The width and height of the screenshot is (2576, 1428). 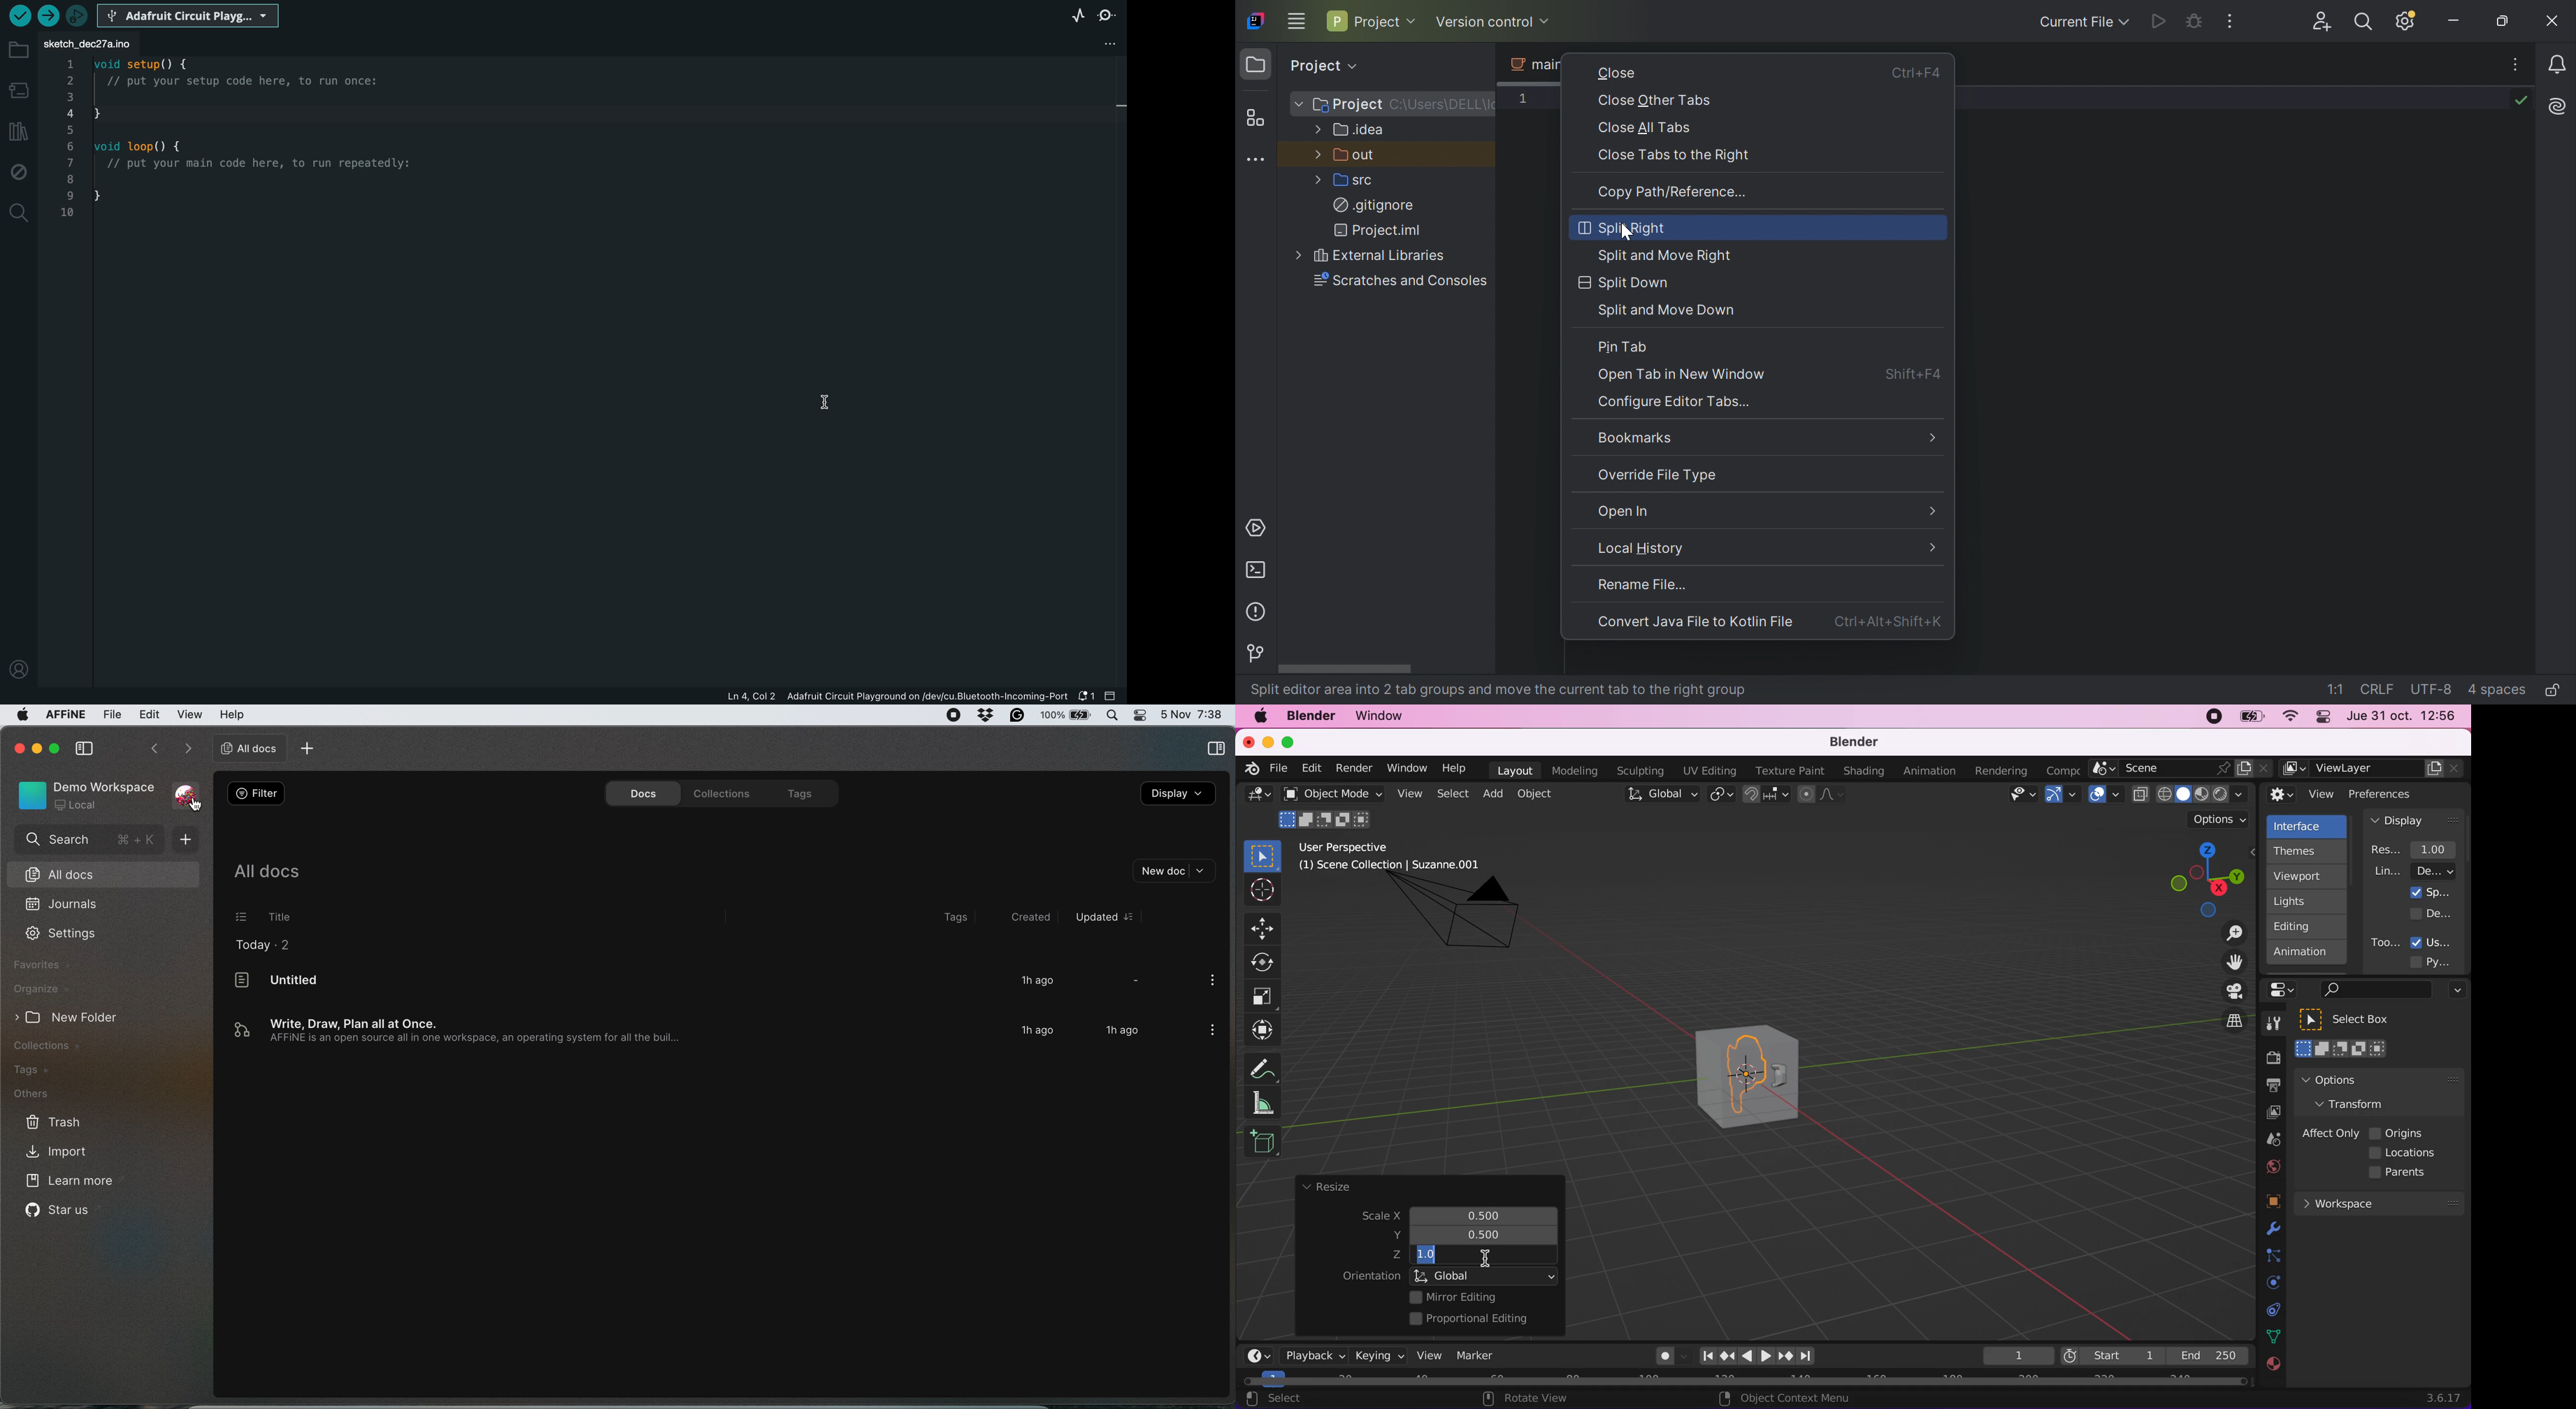 I want to click on render, so click(x=1354, y=769).